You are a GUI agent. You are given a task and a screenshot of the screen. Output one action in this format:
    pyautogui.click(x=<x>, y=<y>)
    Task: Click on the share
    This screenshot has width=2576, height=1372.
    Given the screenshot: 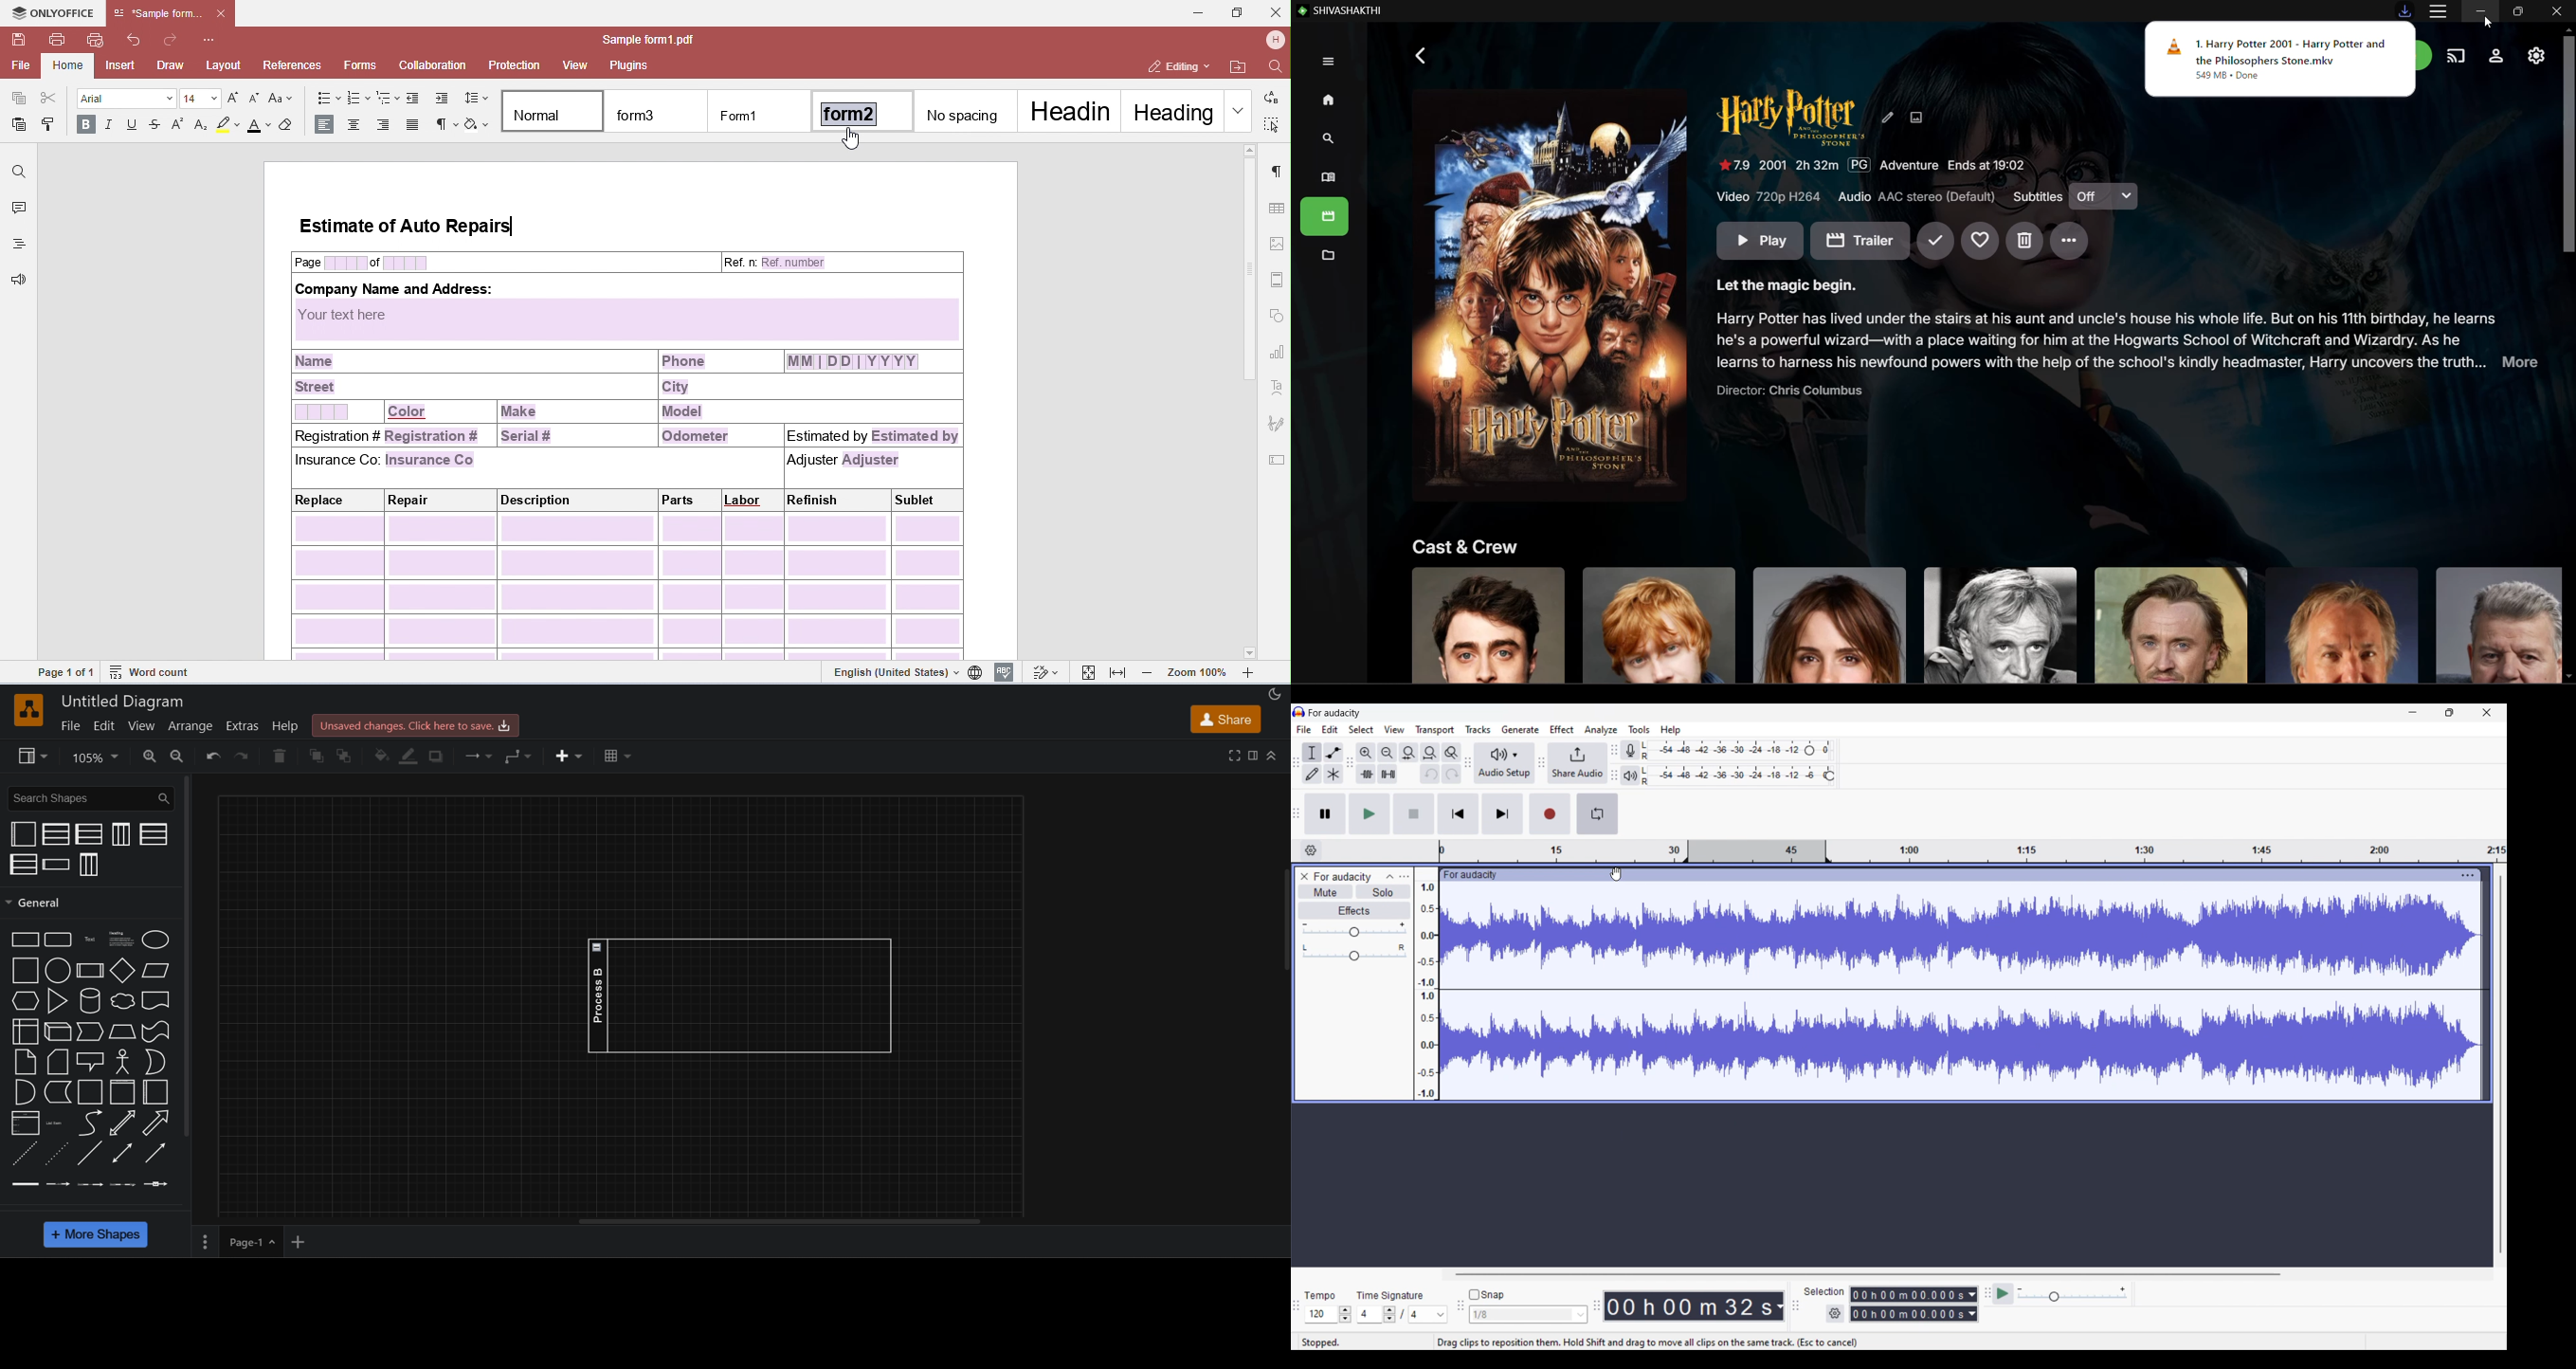 What is the action you would take?
    pyautogui.click(x=1226, y=719)
    